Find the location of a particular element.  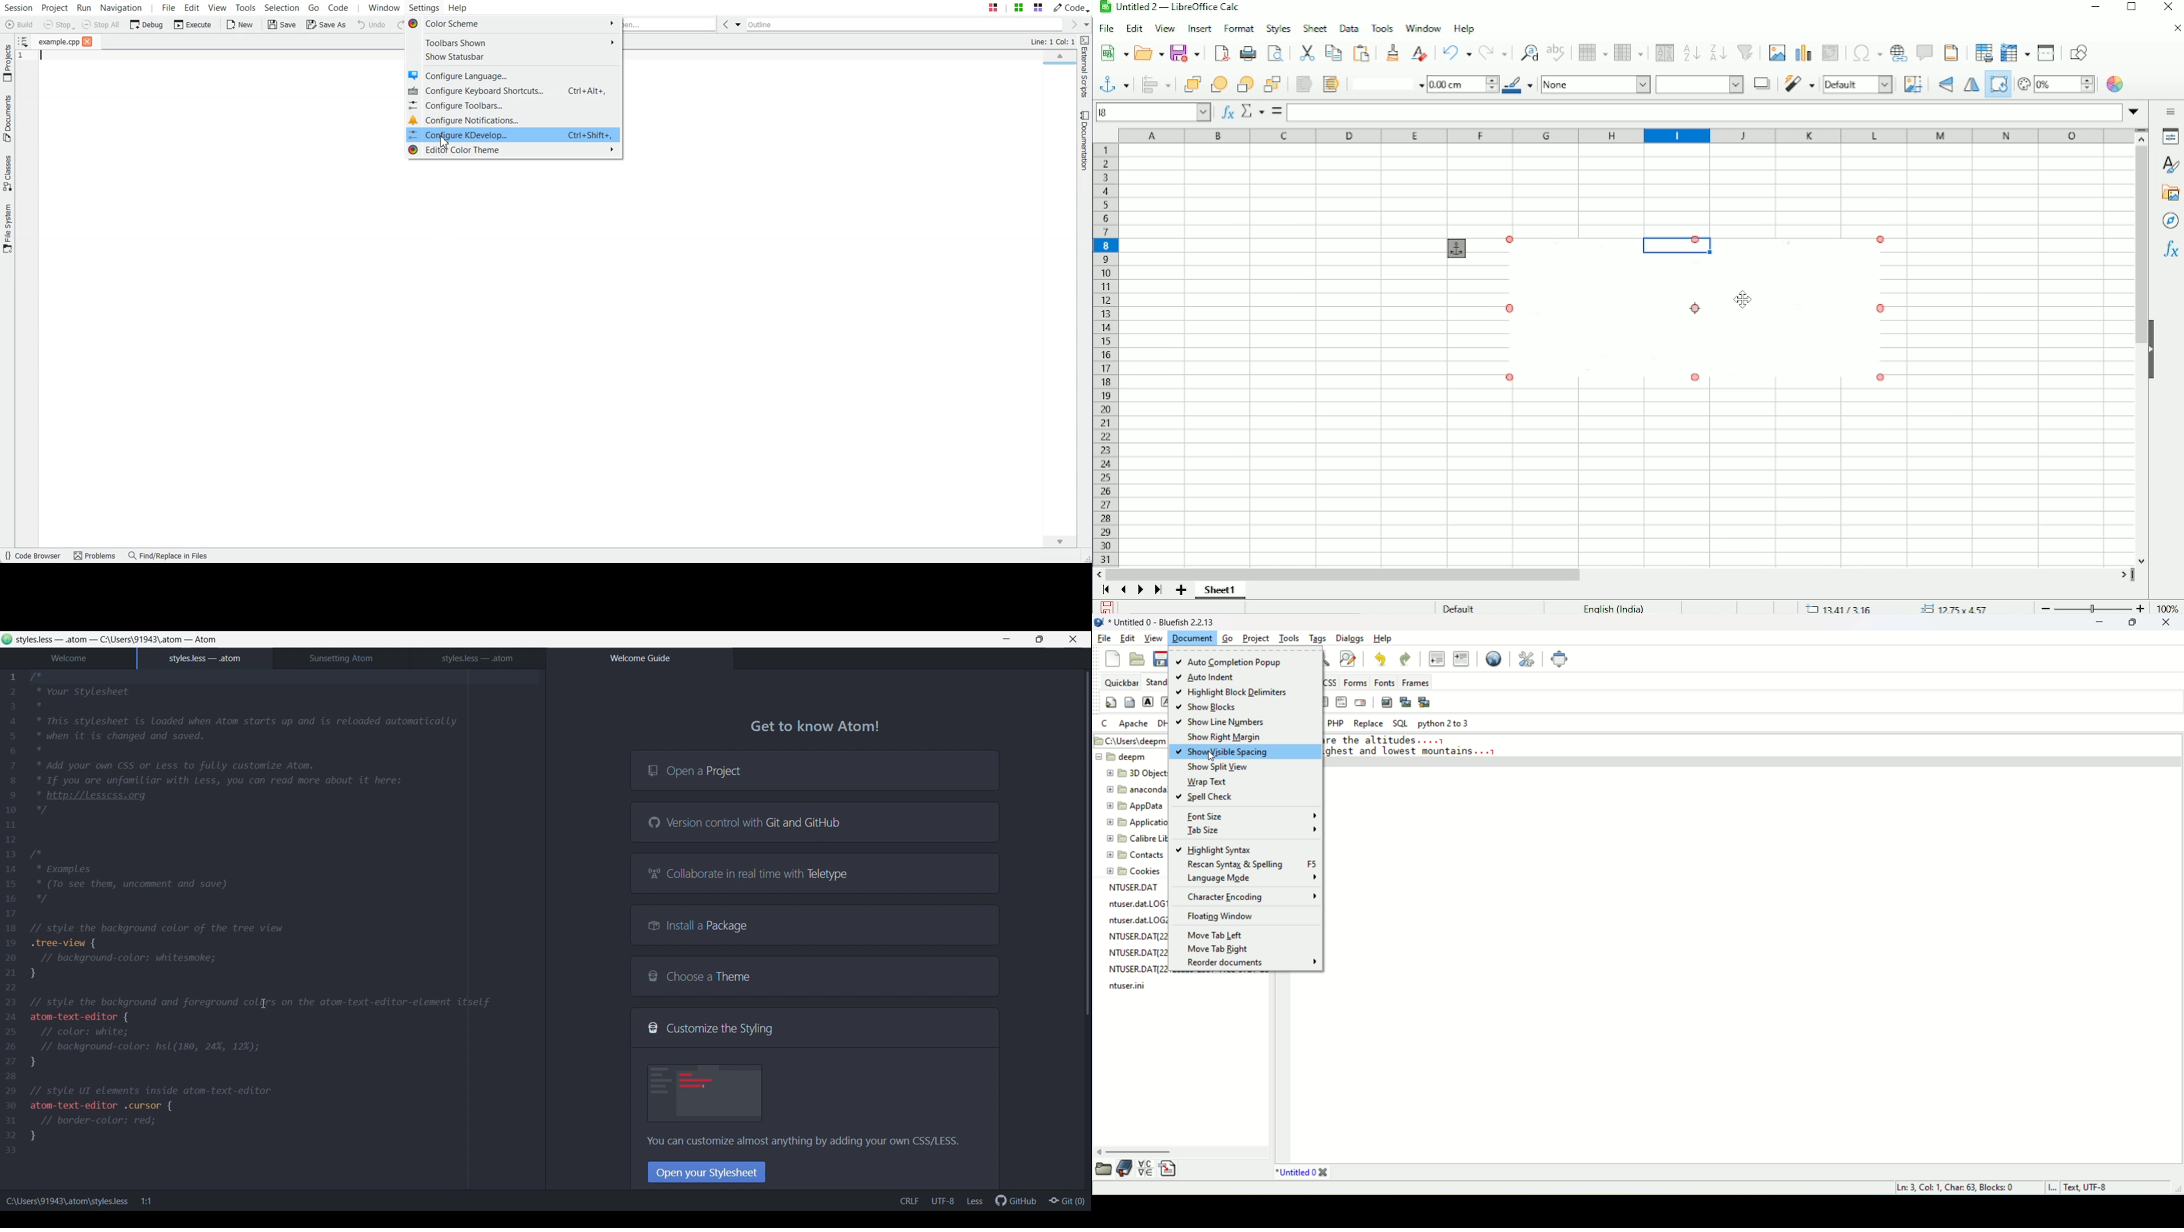

Zoom out/in is located at coordinates (2090, 605).